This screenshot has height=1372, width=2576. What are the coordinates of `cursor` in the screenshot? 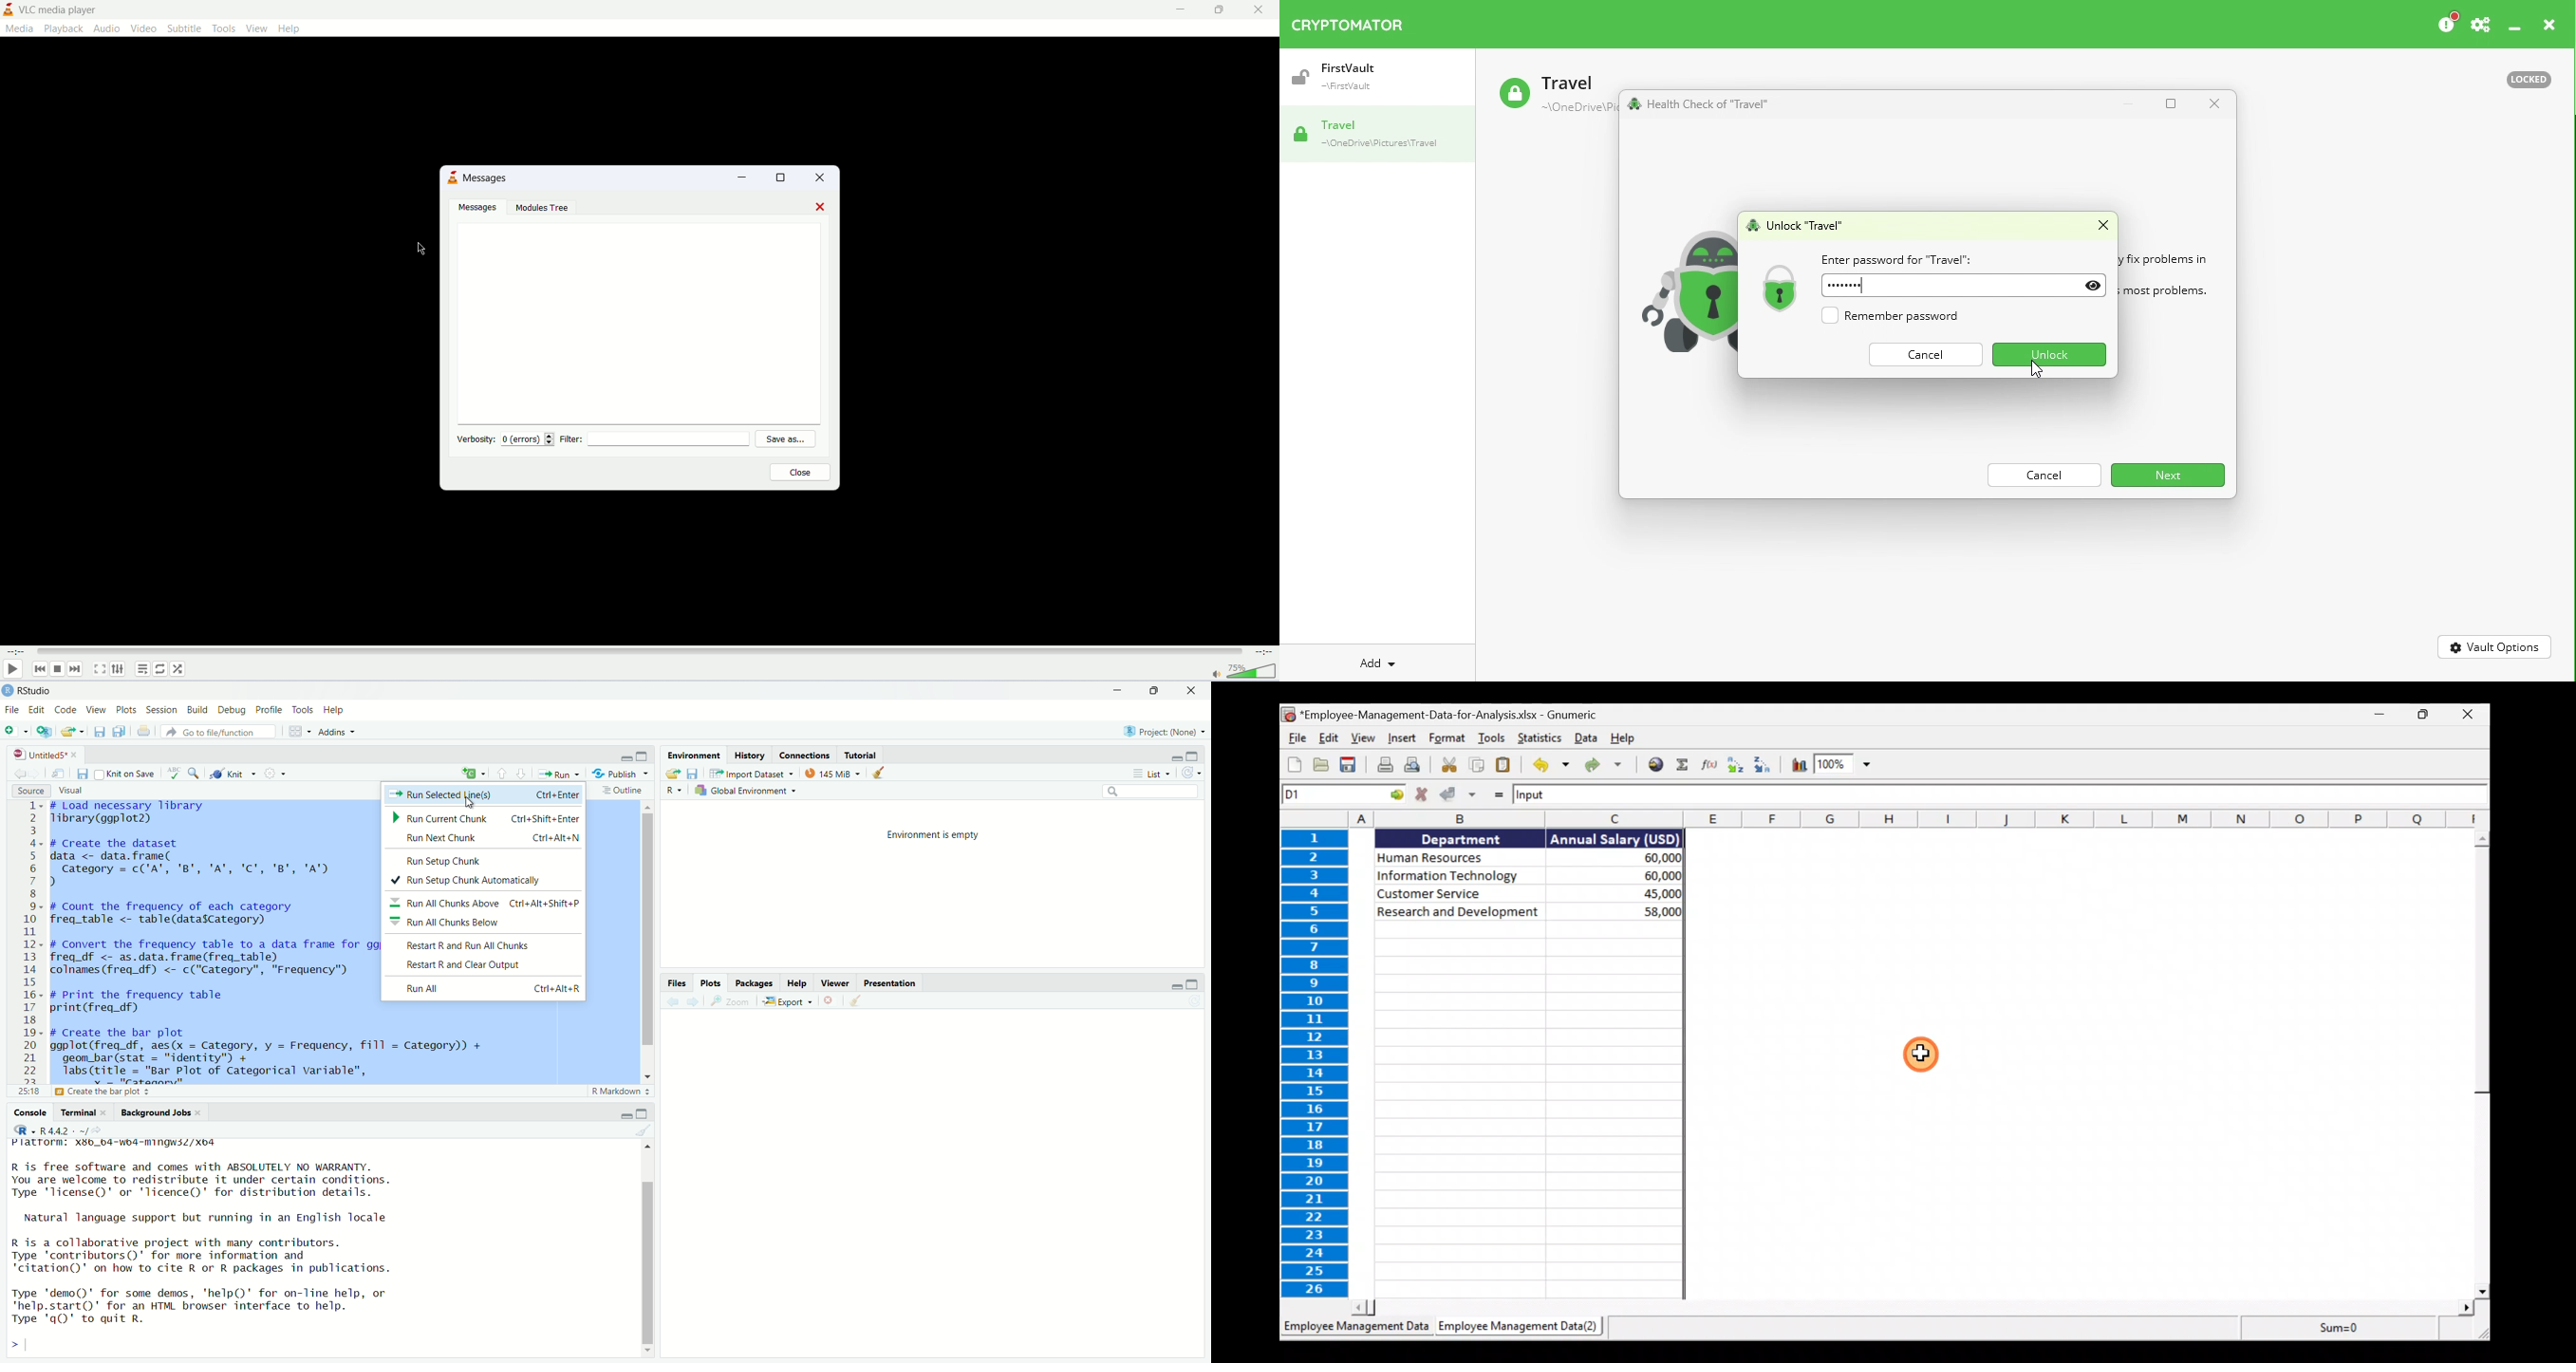 It's located at (2036, 369).